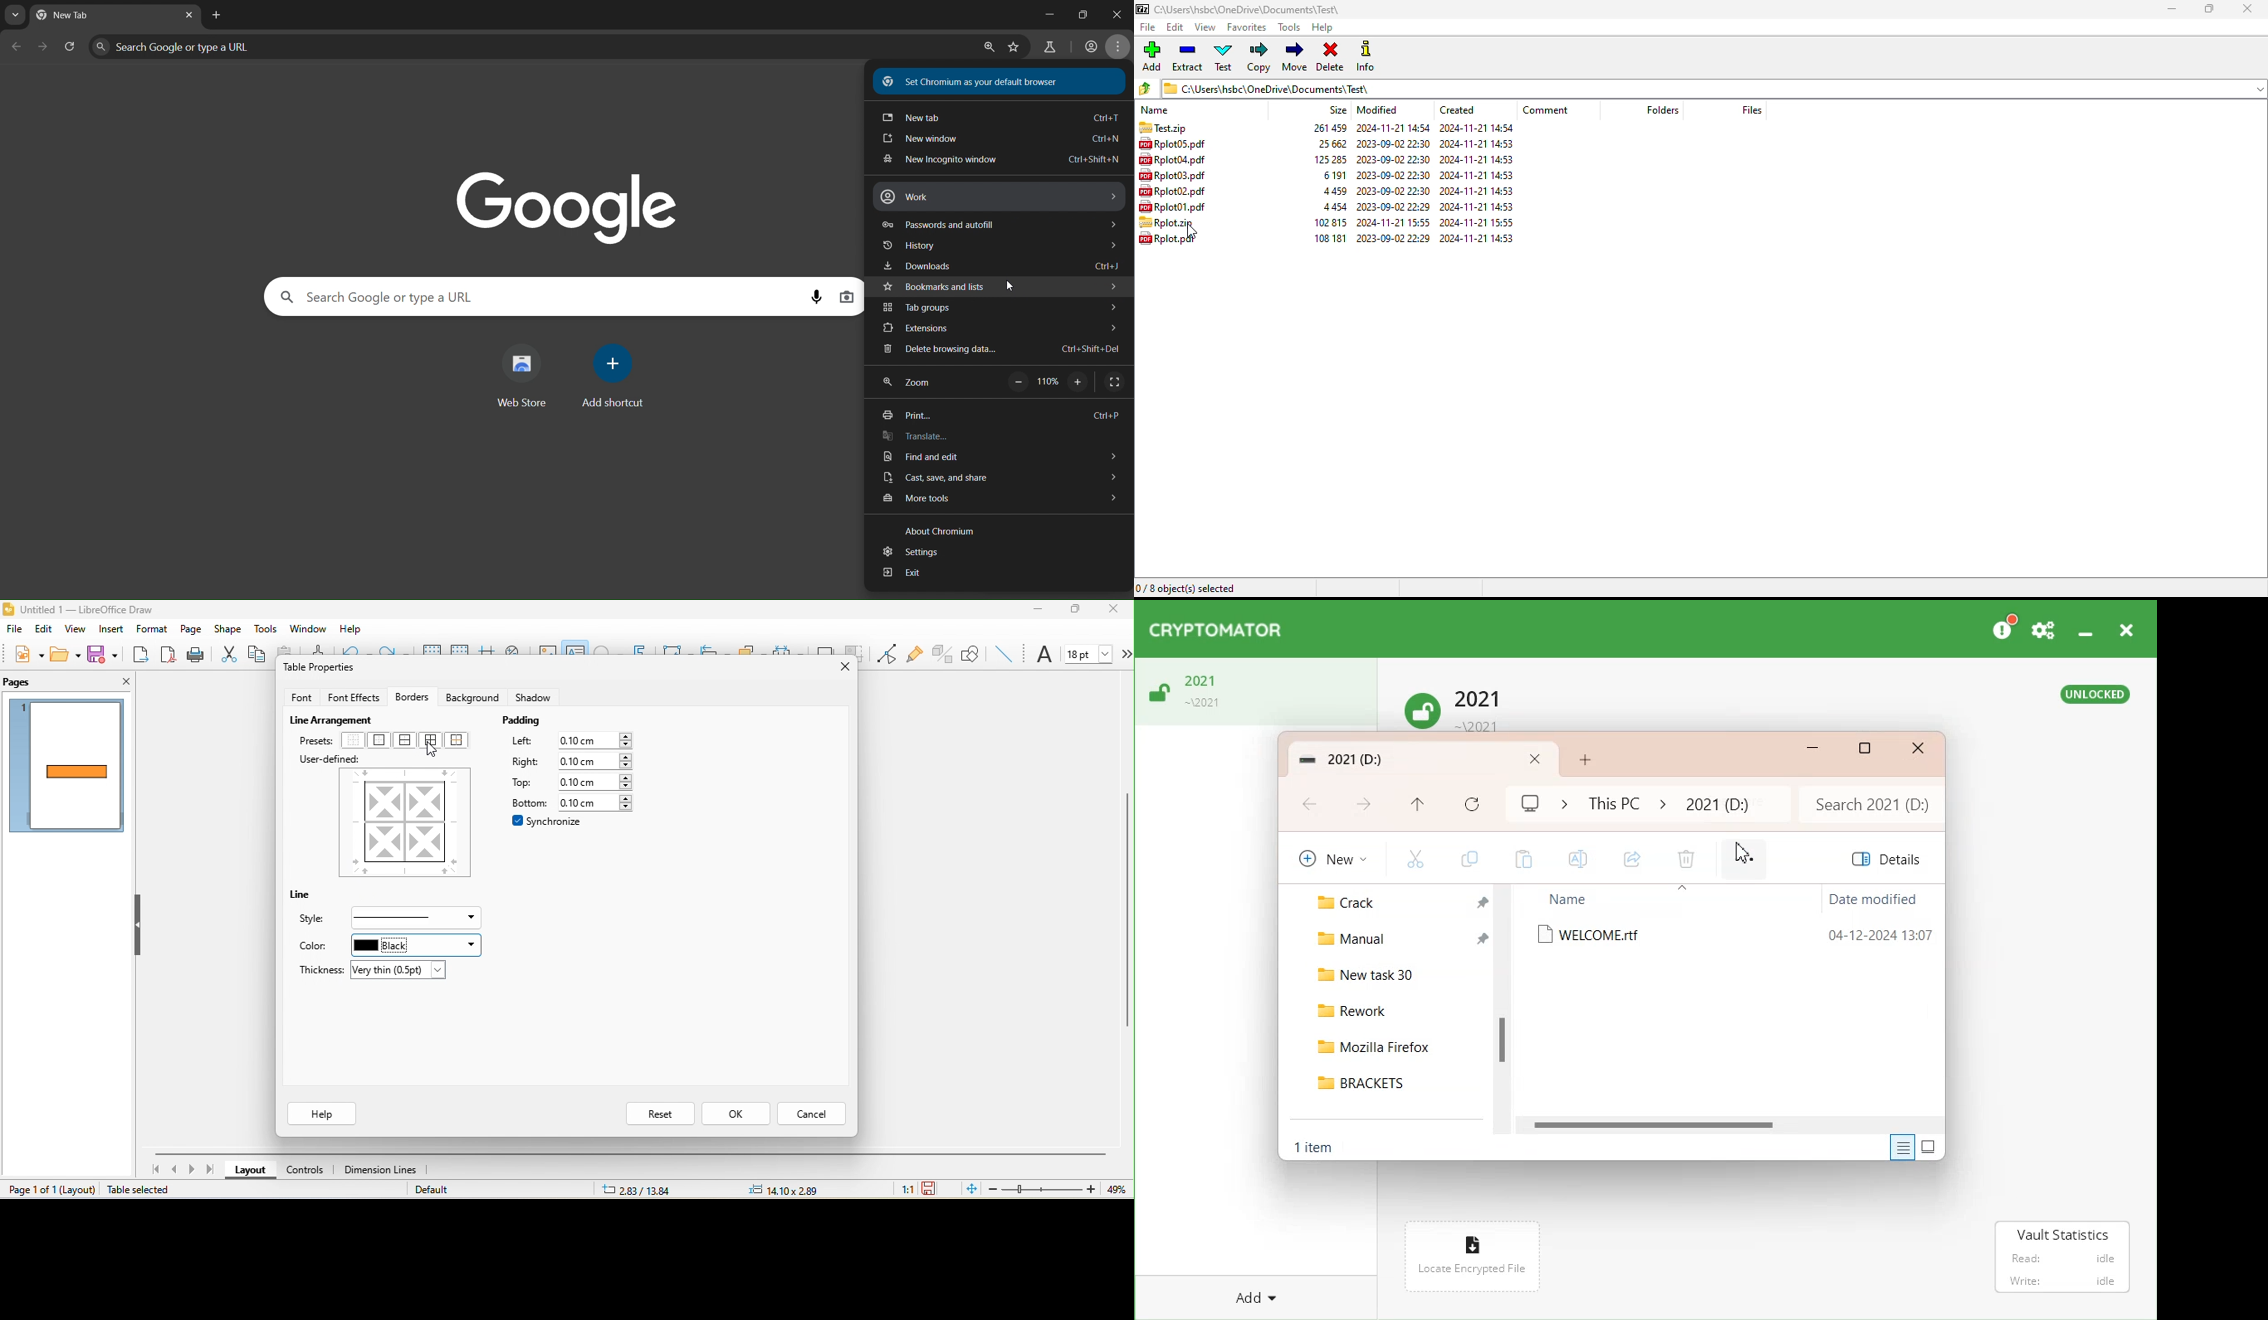  What do you see at coordinates (936, 1188) in the screenshot?
I see `the document has not been modified since the last save` at bounding box center [936, 1188].